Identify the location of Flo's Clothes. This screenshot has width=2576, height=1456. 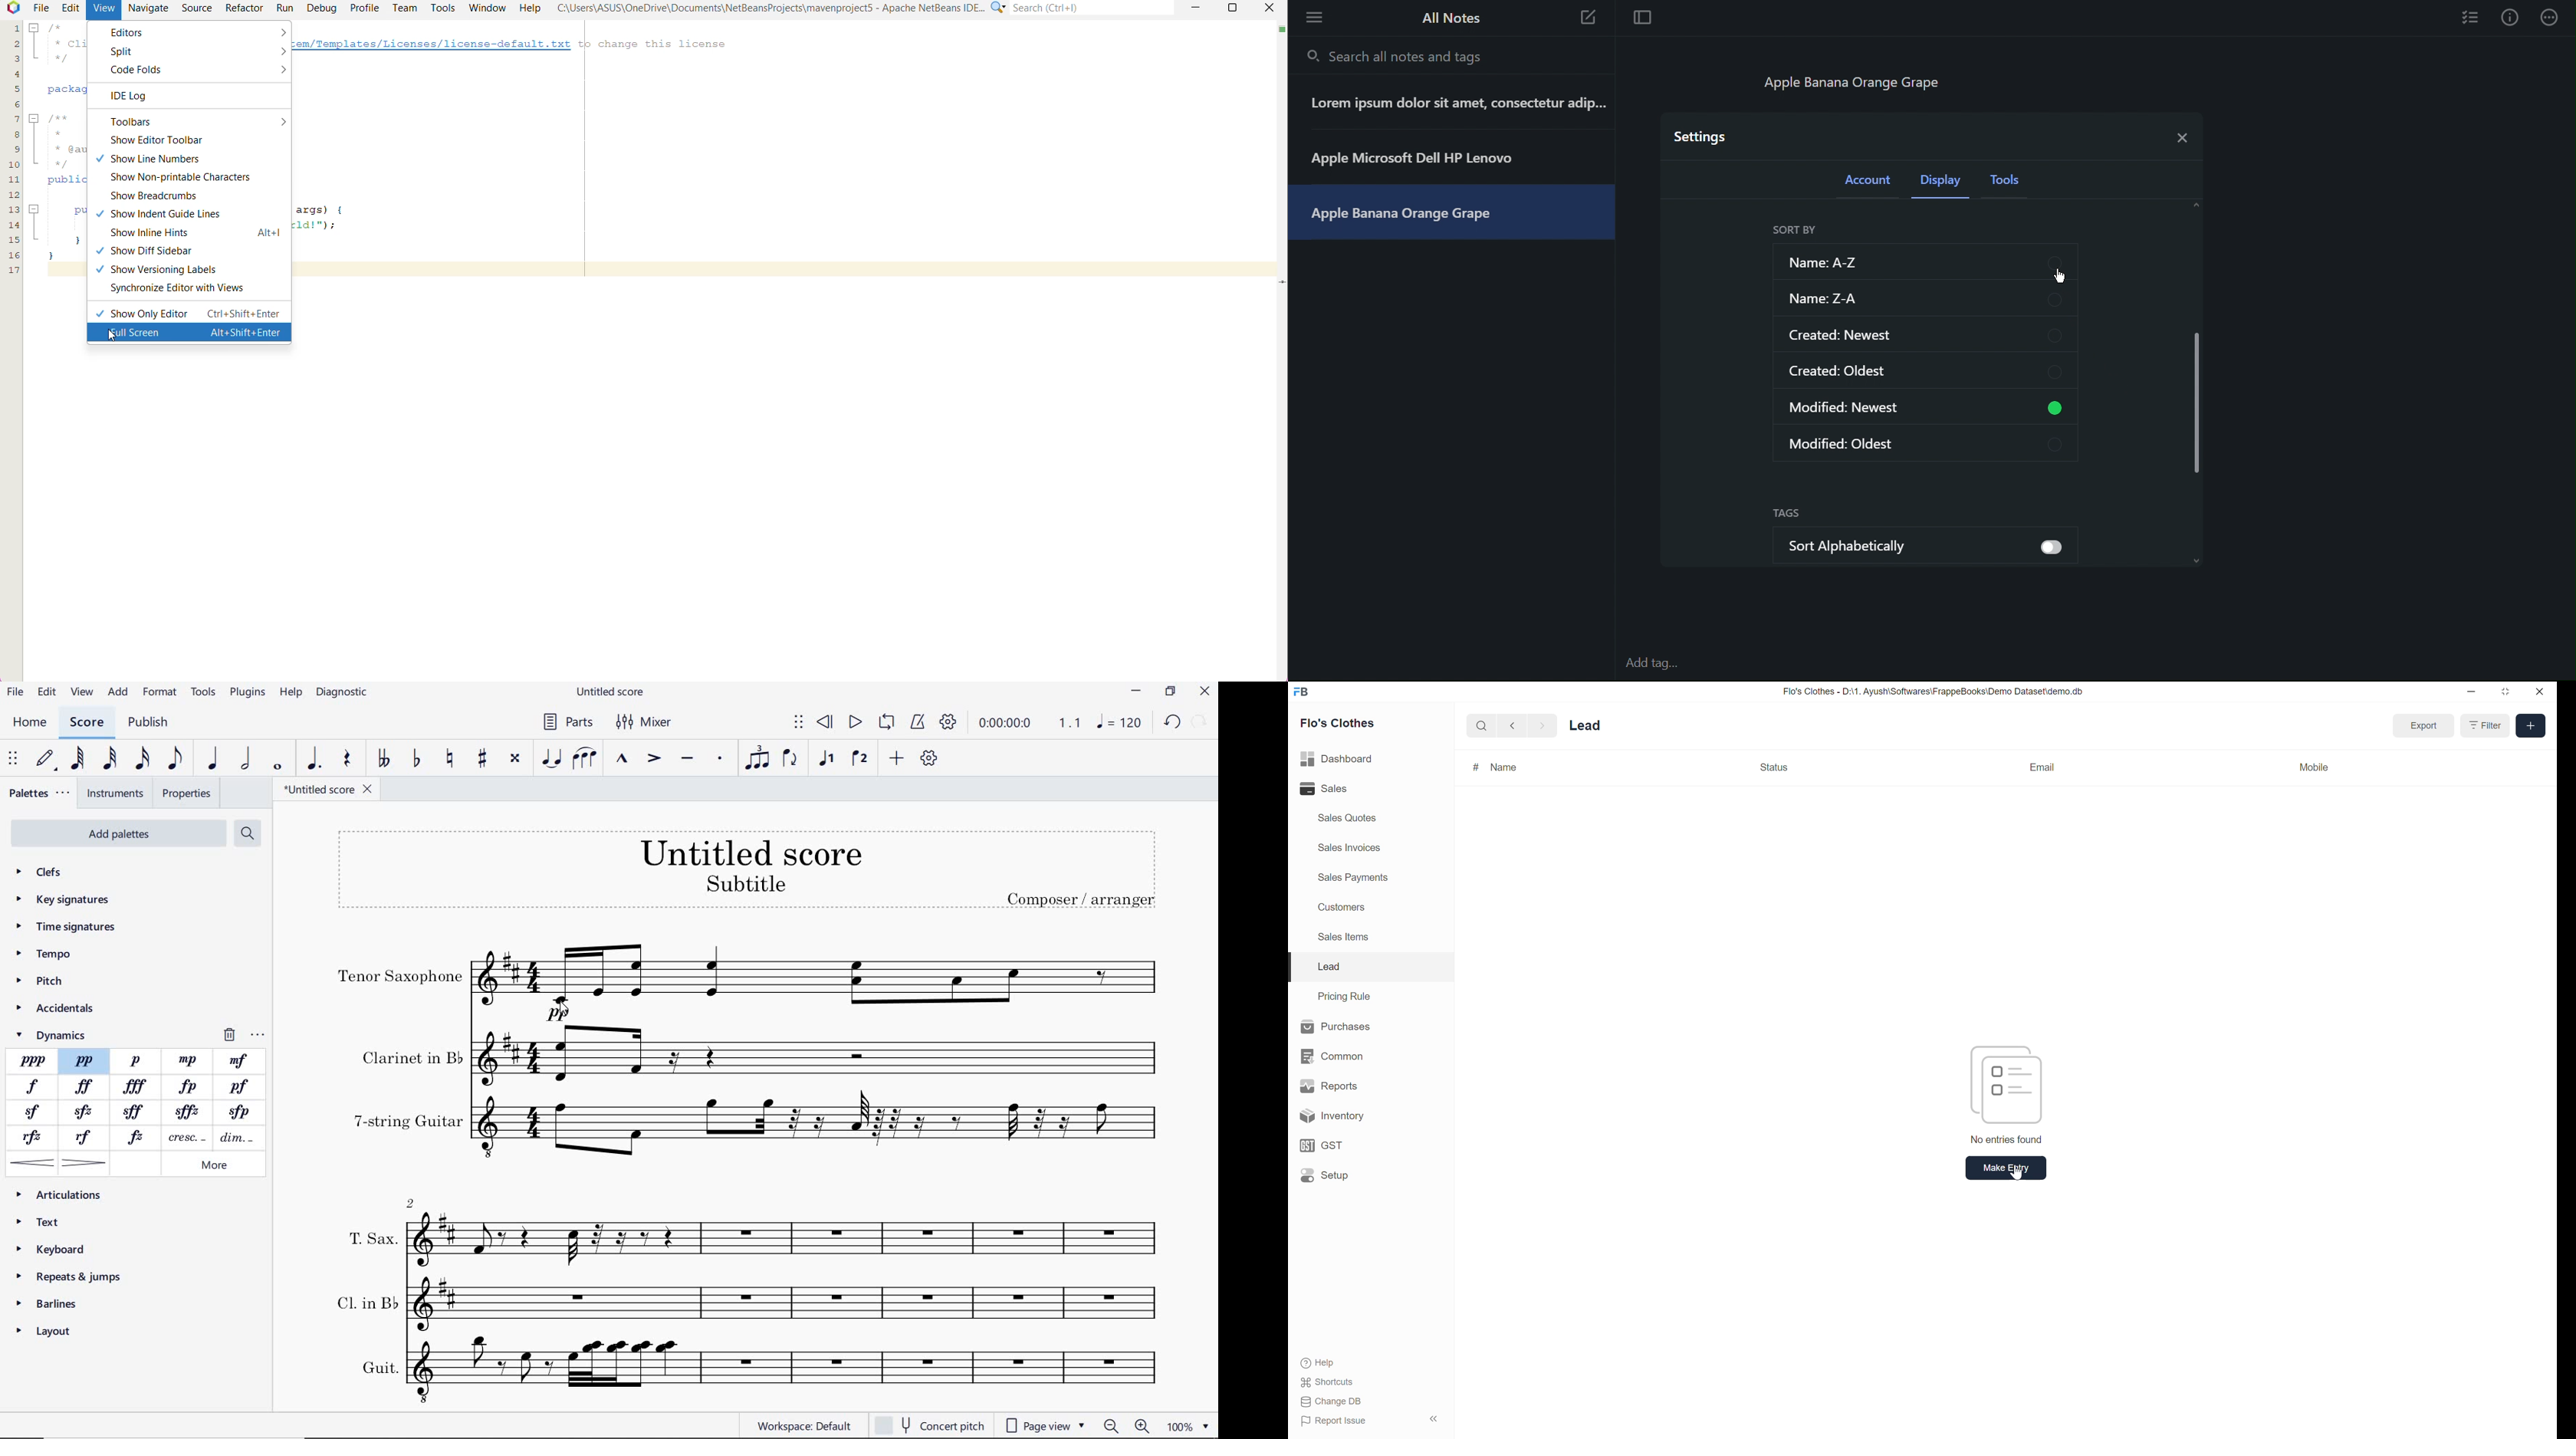
(1342, 723).